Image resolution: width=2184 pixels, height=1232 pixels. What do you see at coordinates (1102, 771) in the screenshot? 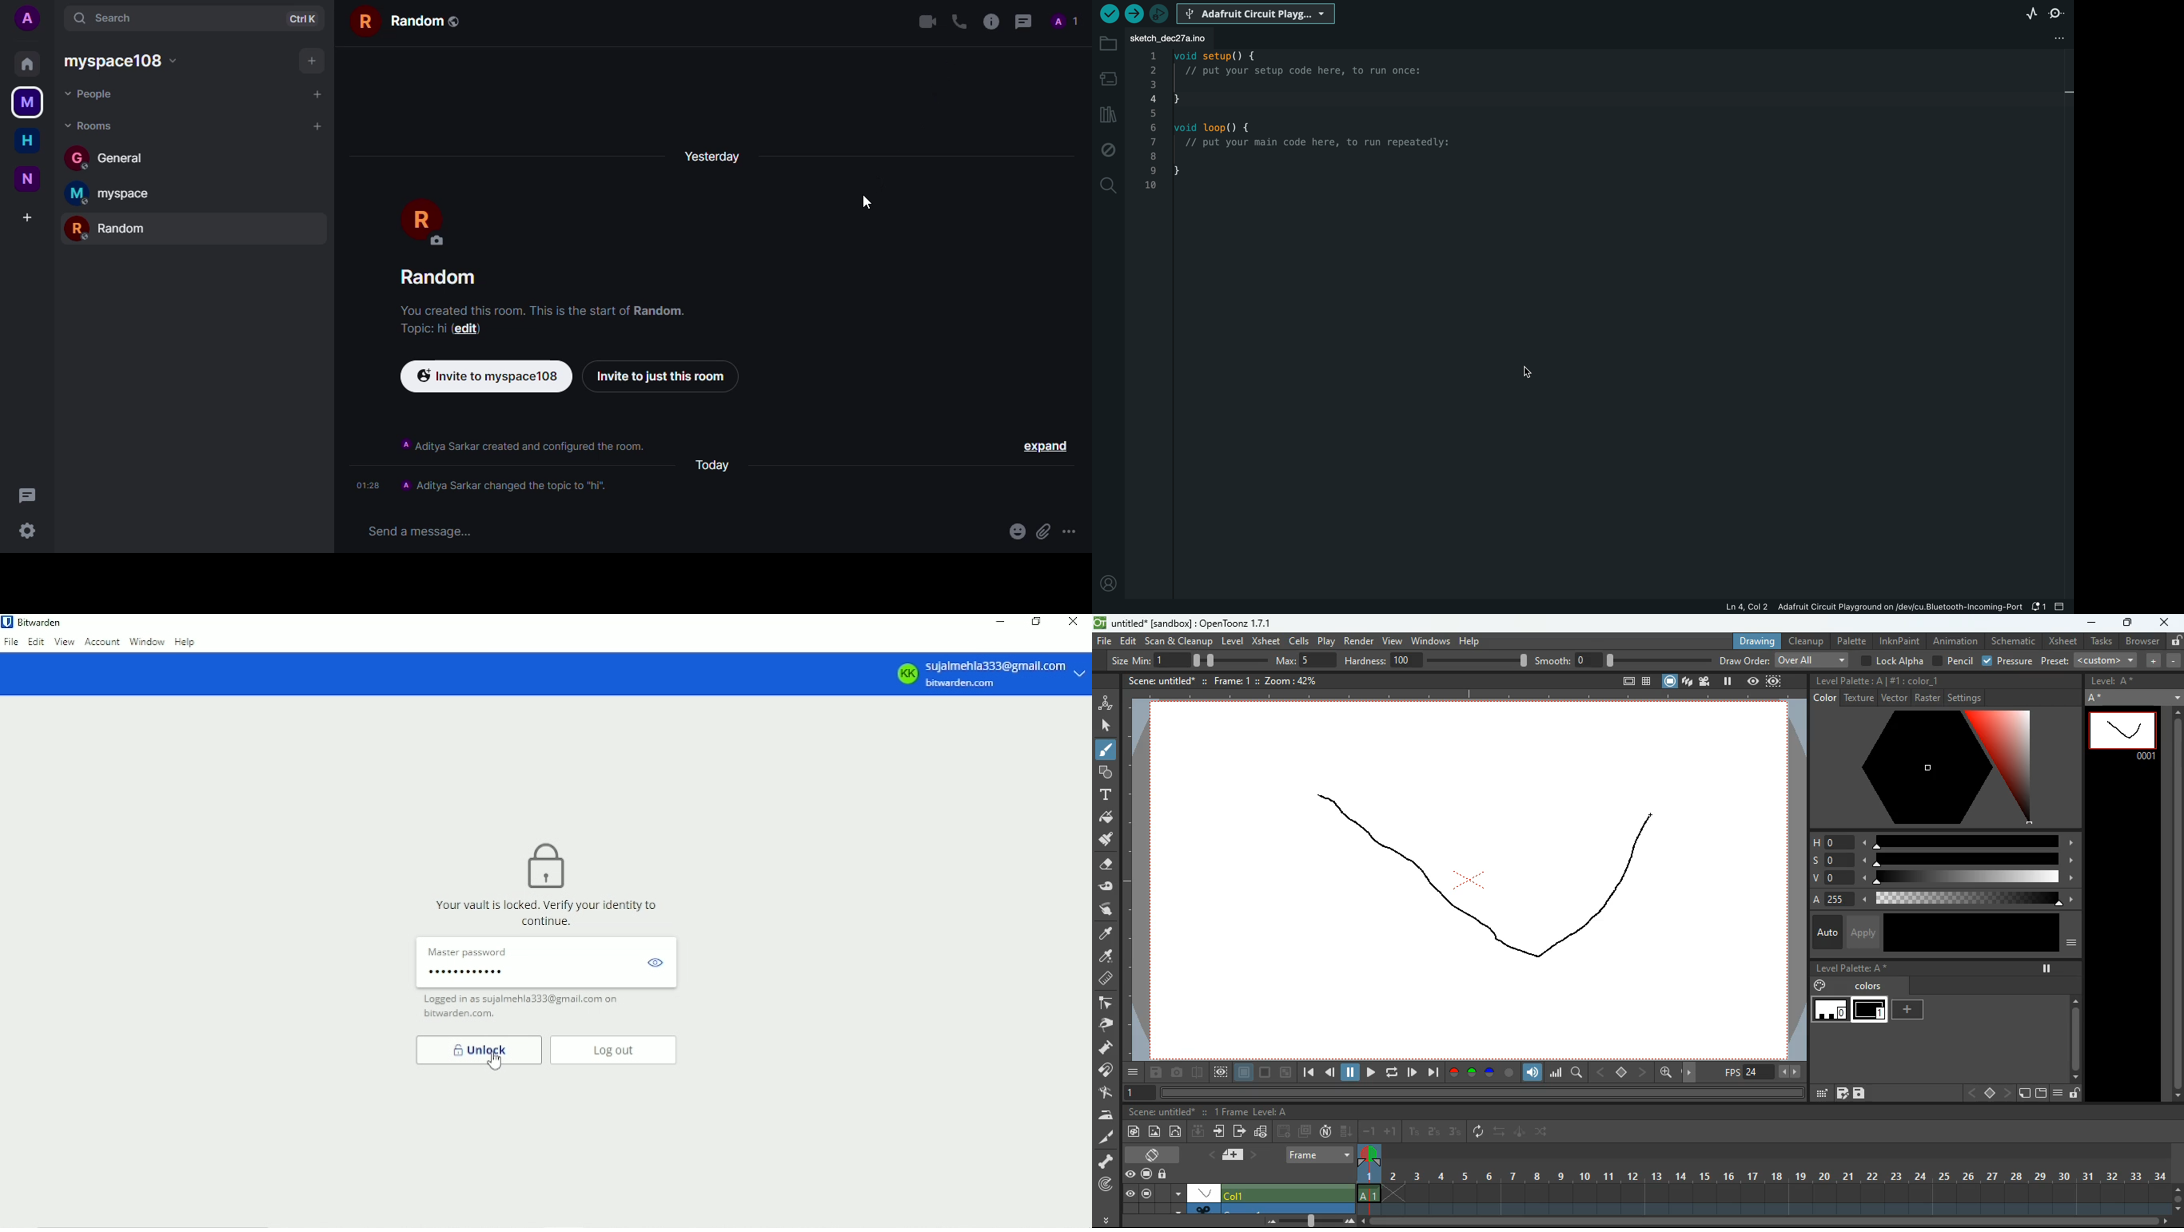
I see `shape` at bounding box center [1102, 771].